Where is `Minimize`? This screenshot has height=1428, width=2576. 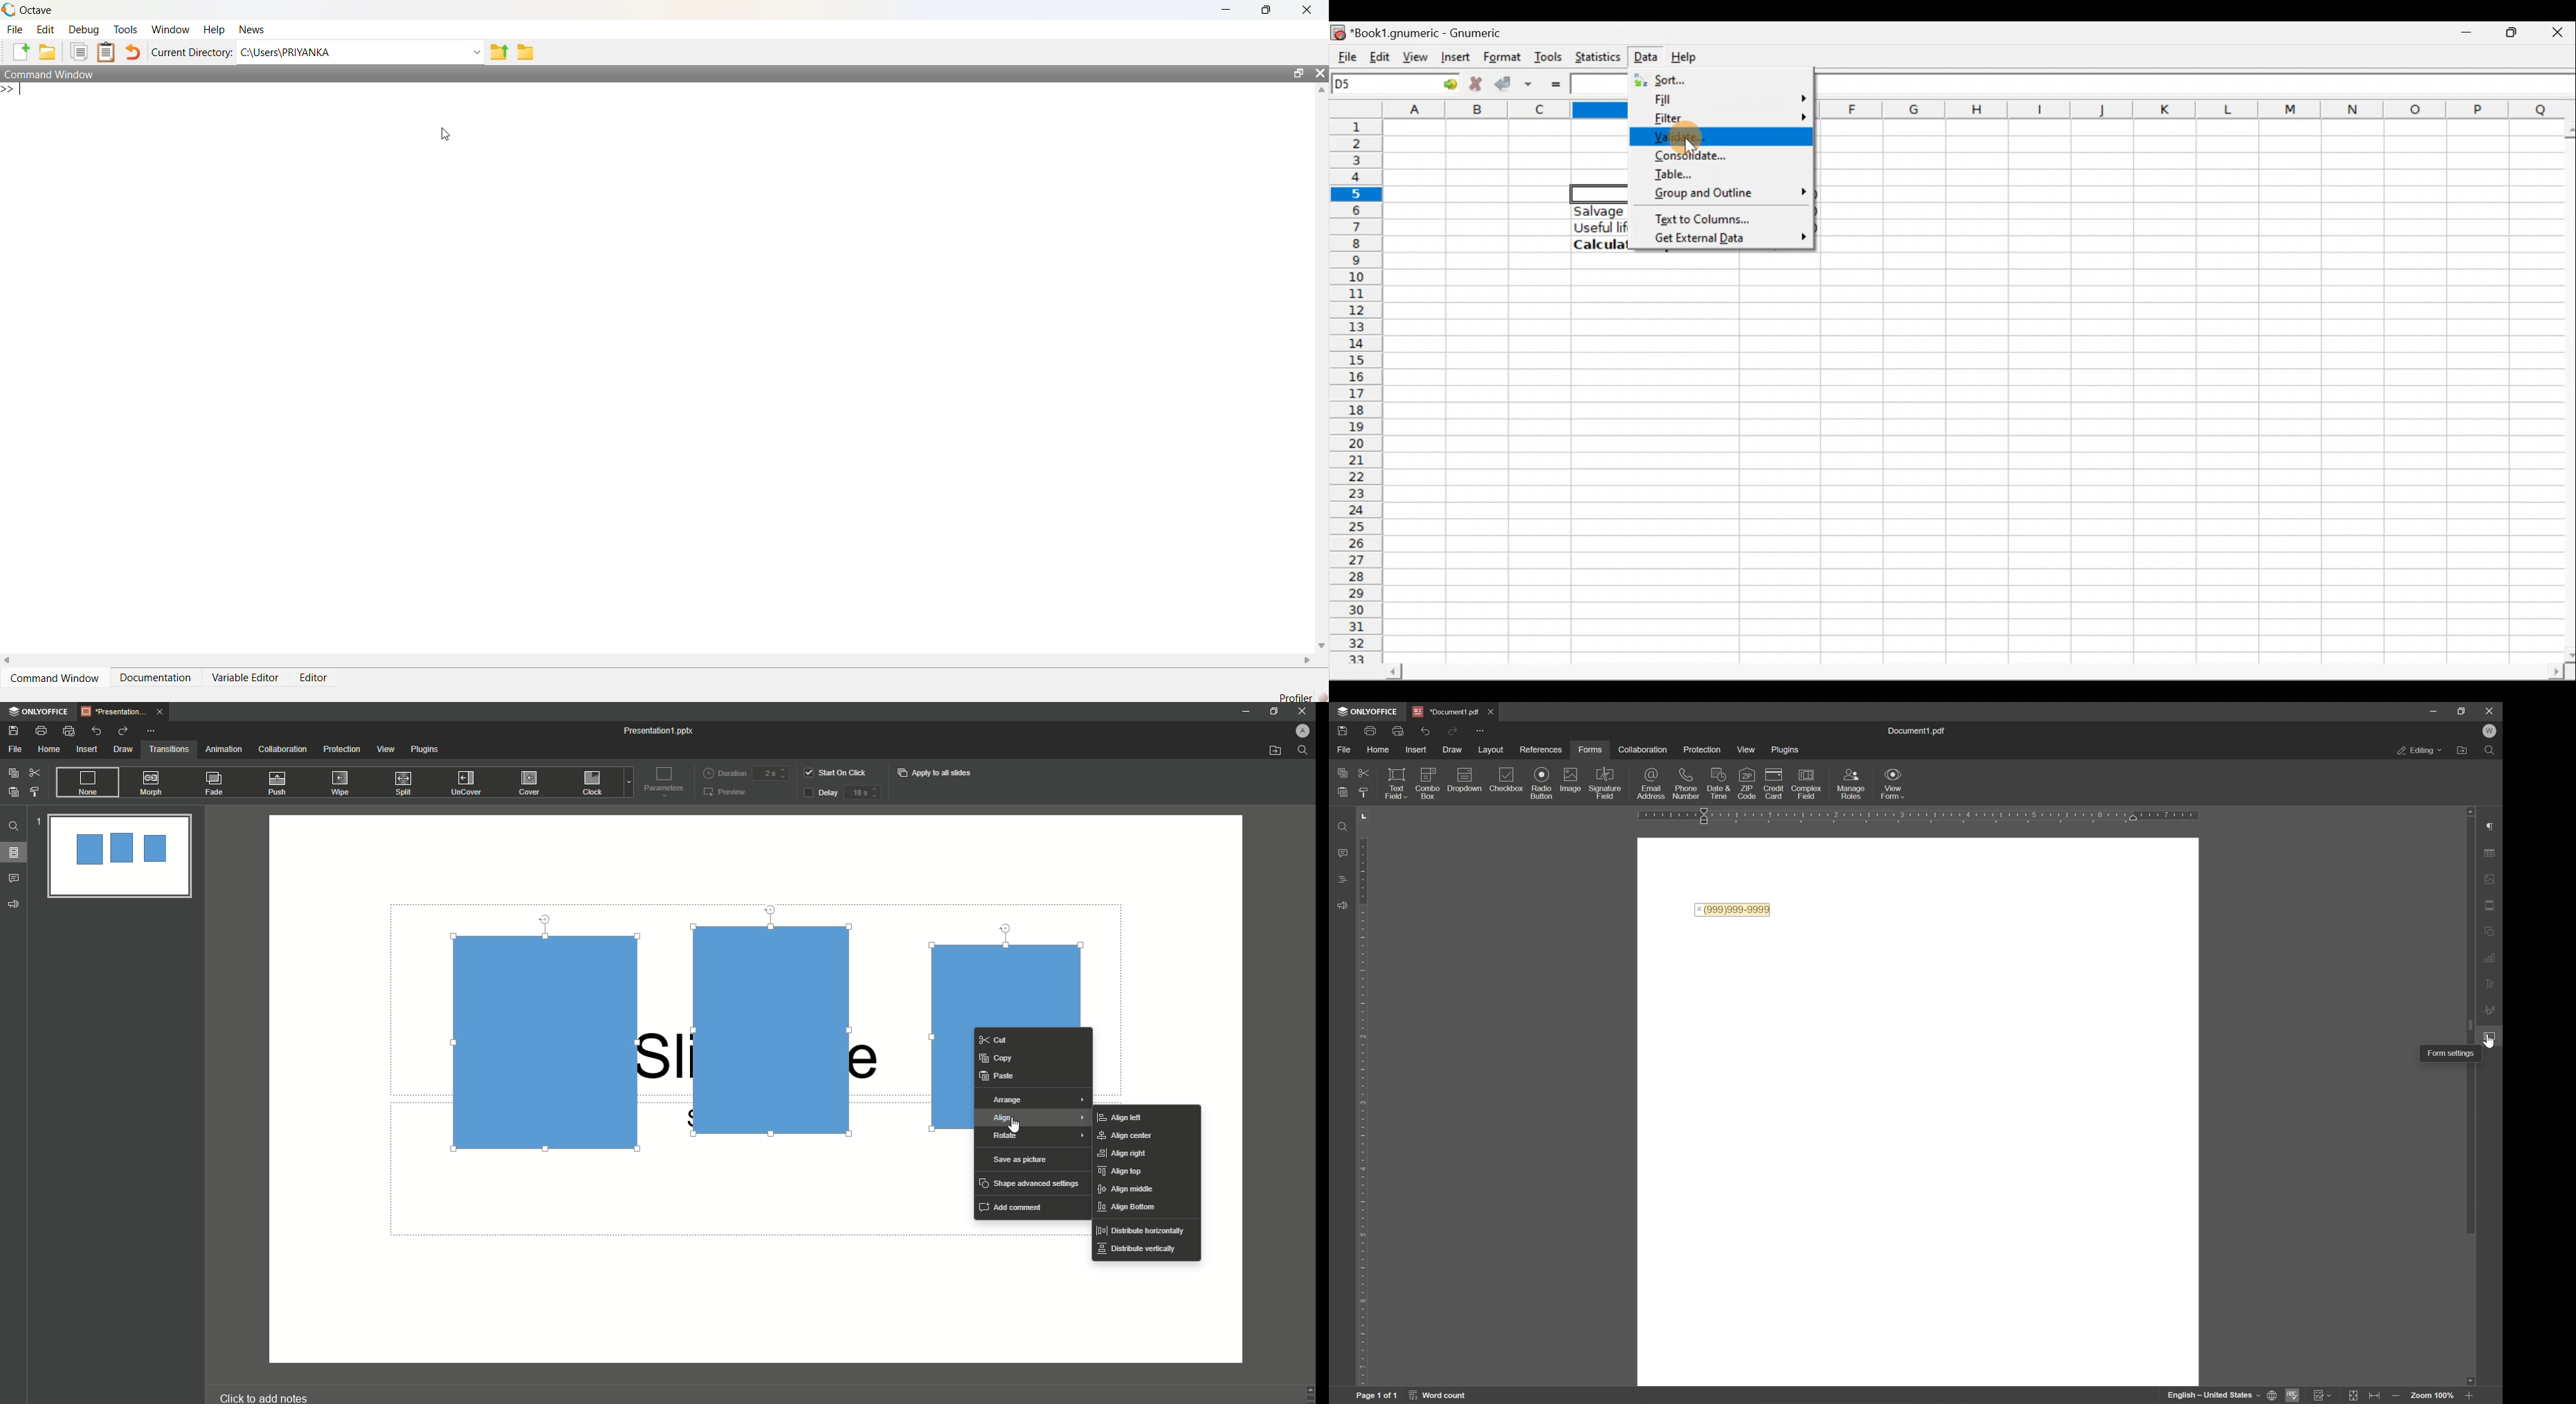
Minimize is located at coordinates (1225, 10).